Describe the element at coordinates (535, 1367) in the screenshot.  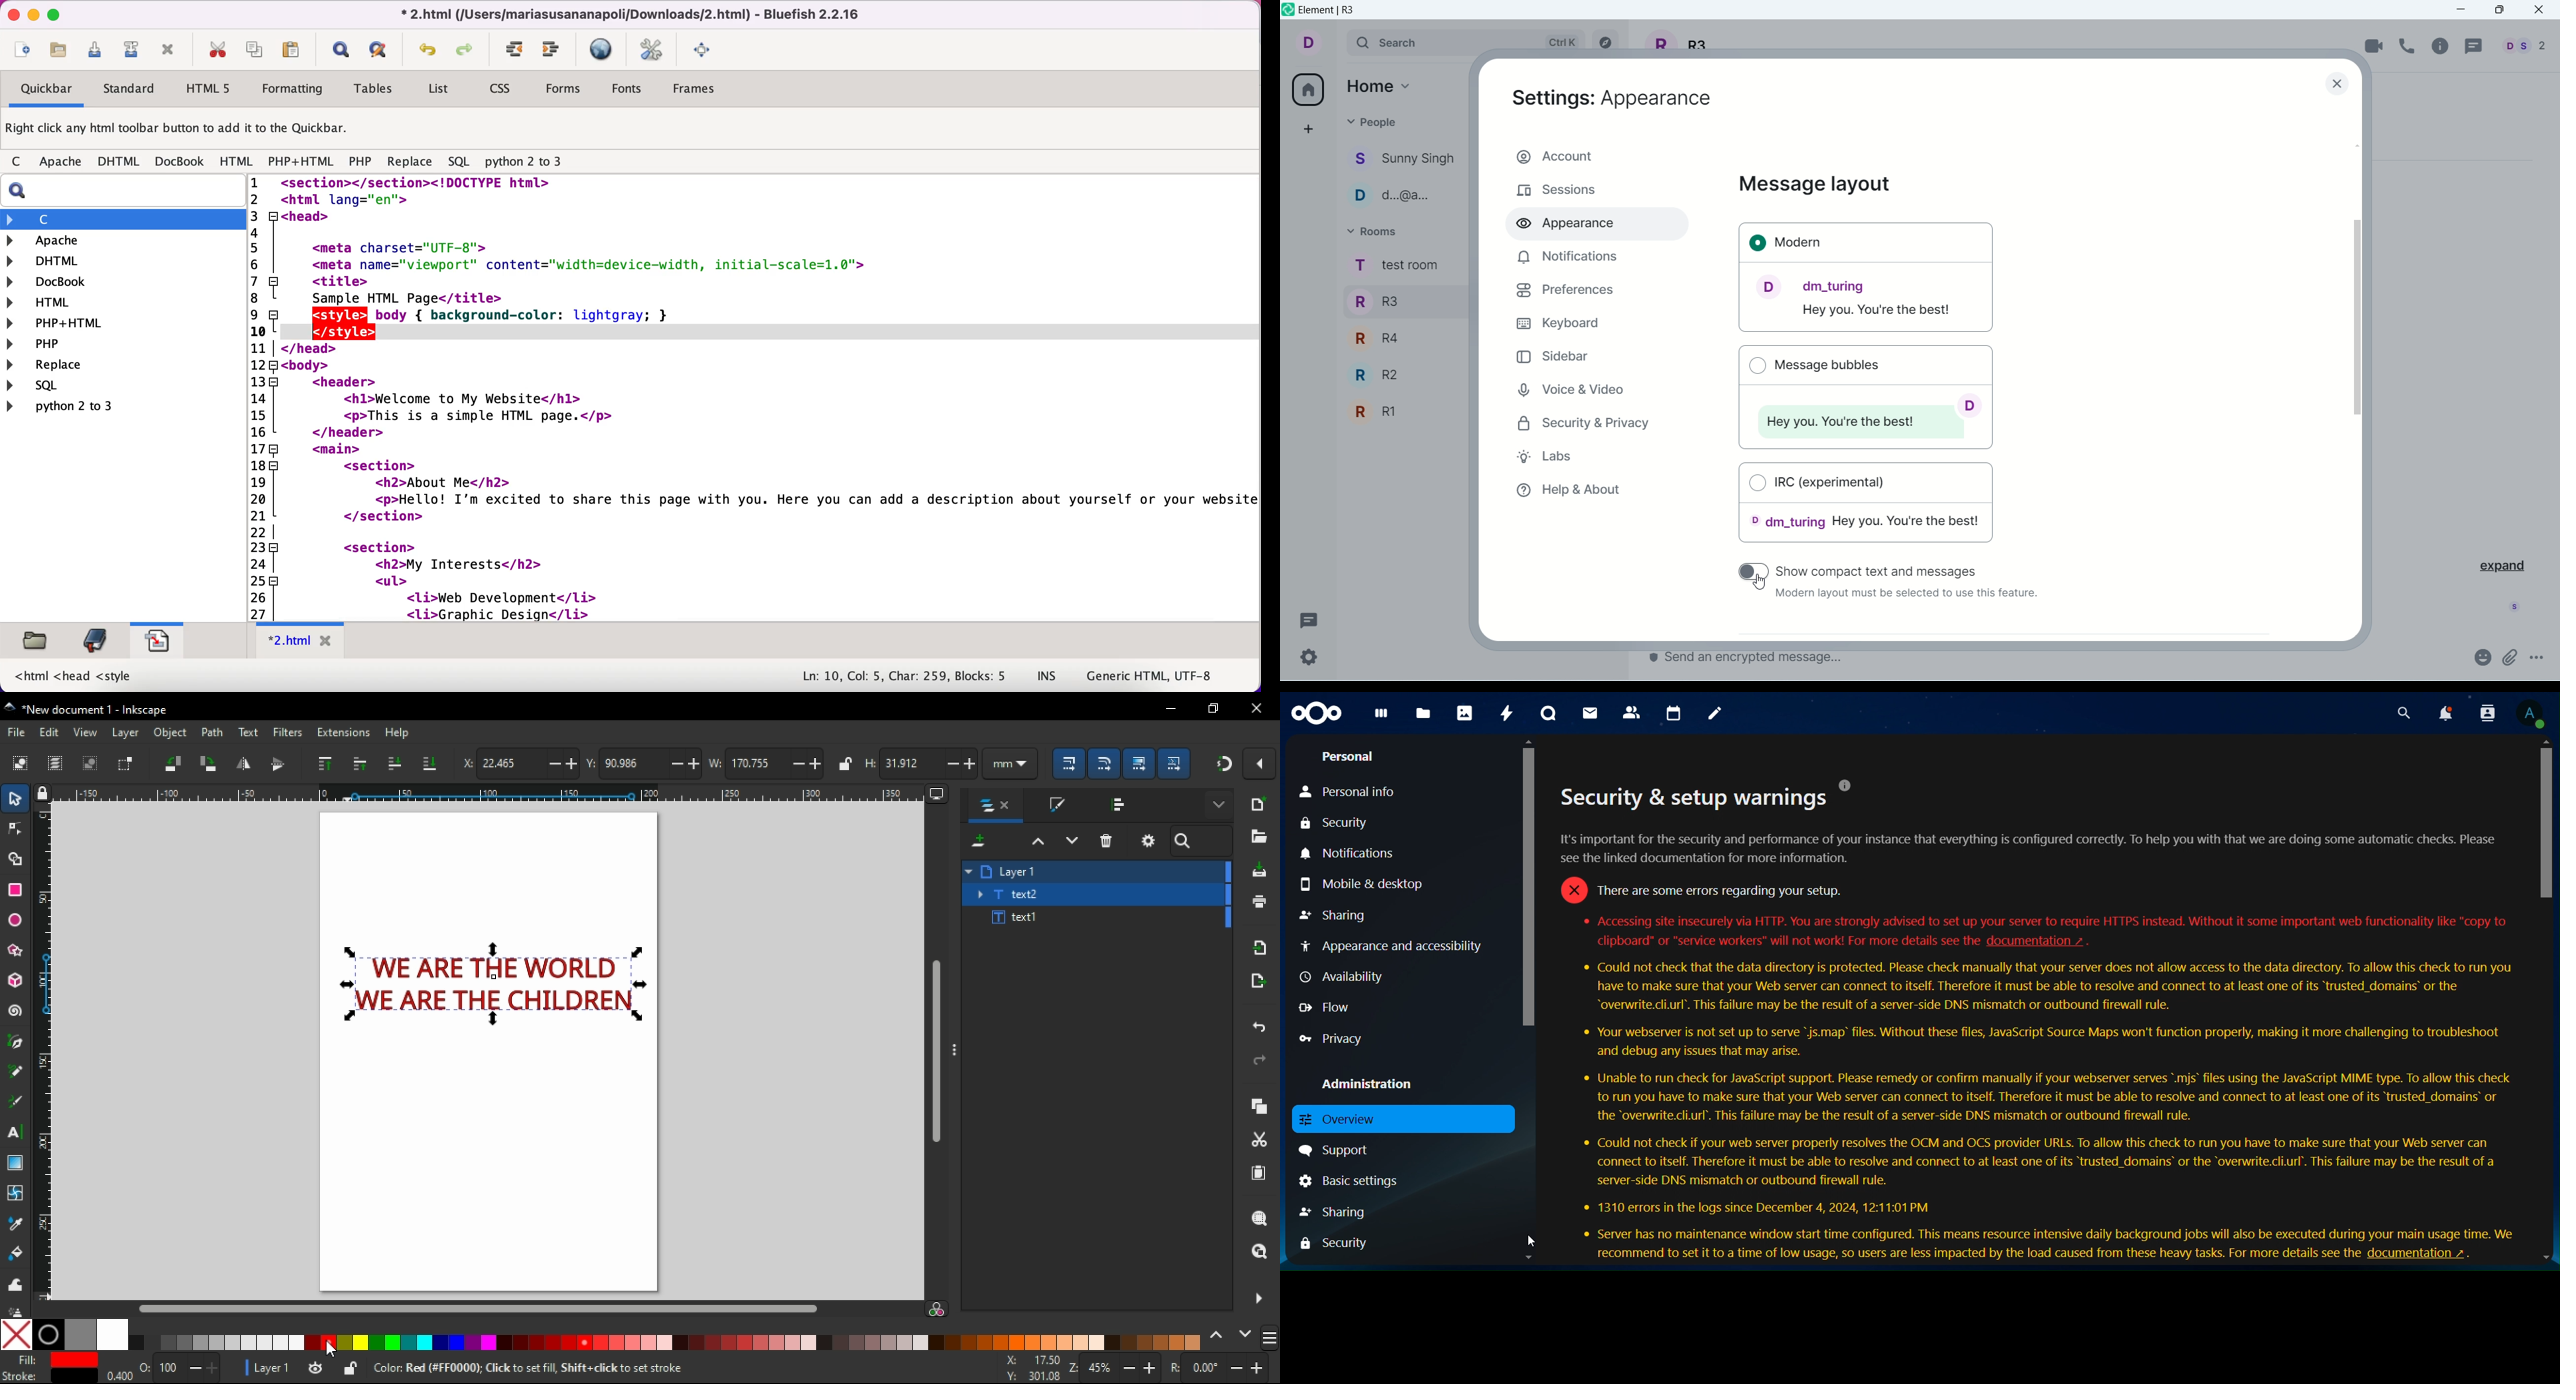
I see `keyboard shortcuts and usage hints` at that location.